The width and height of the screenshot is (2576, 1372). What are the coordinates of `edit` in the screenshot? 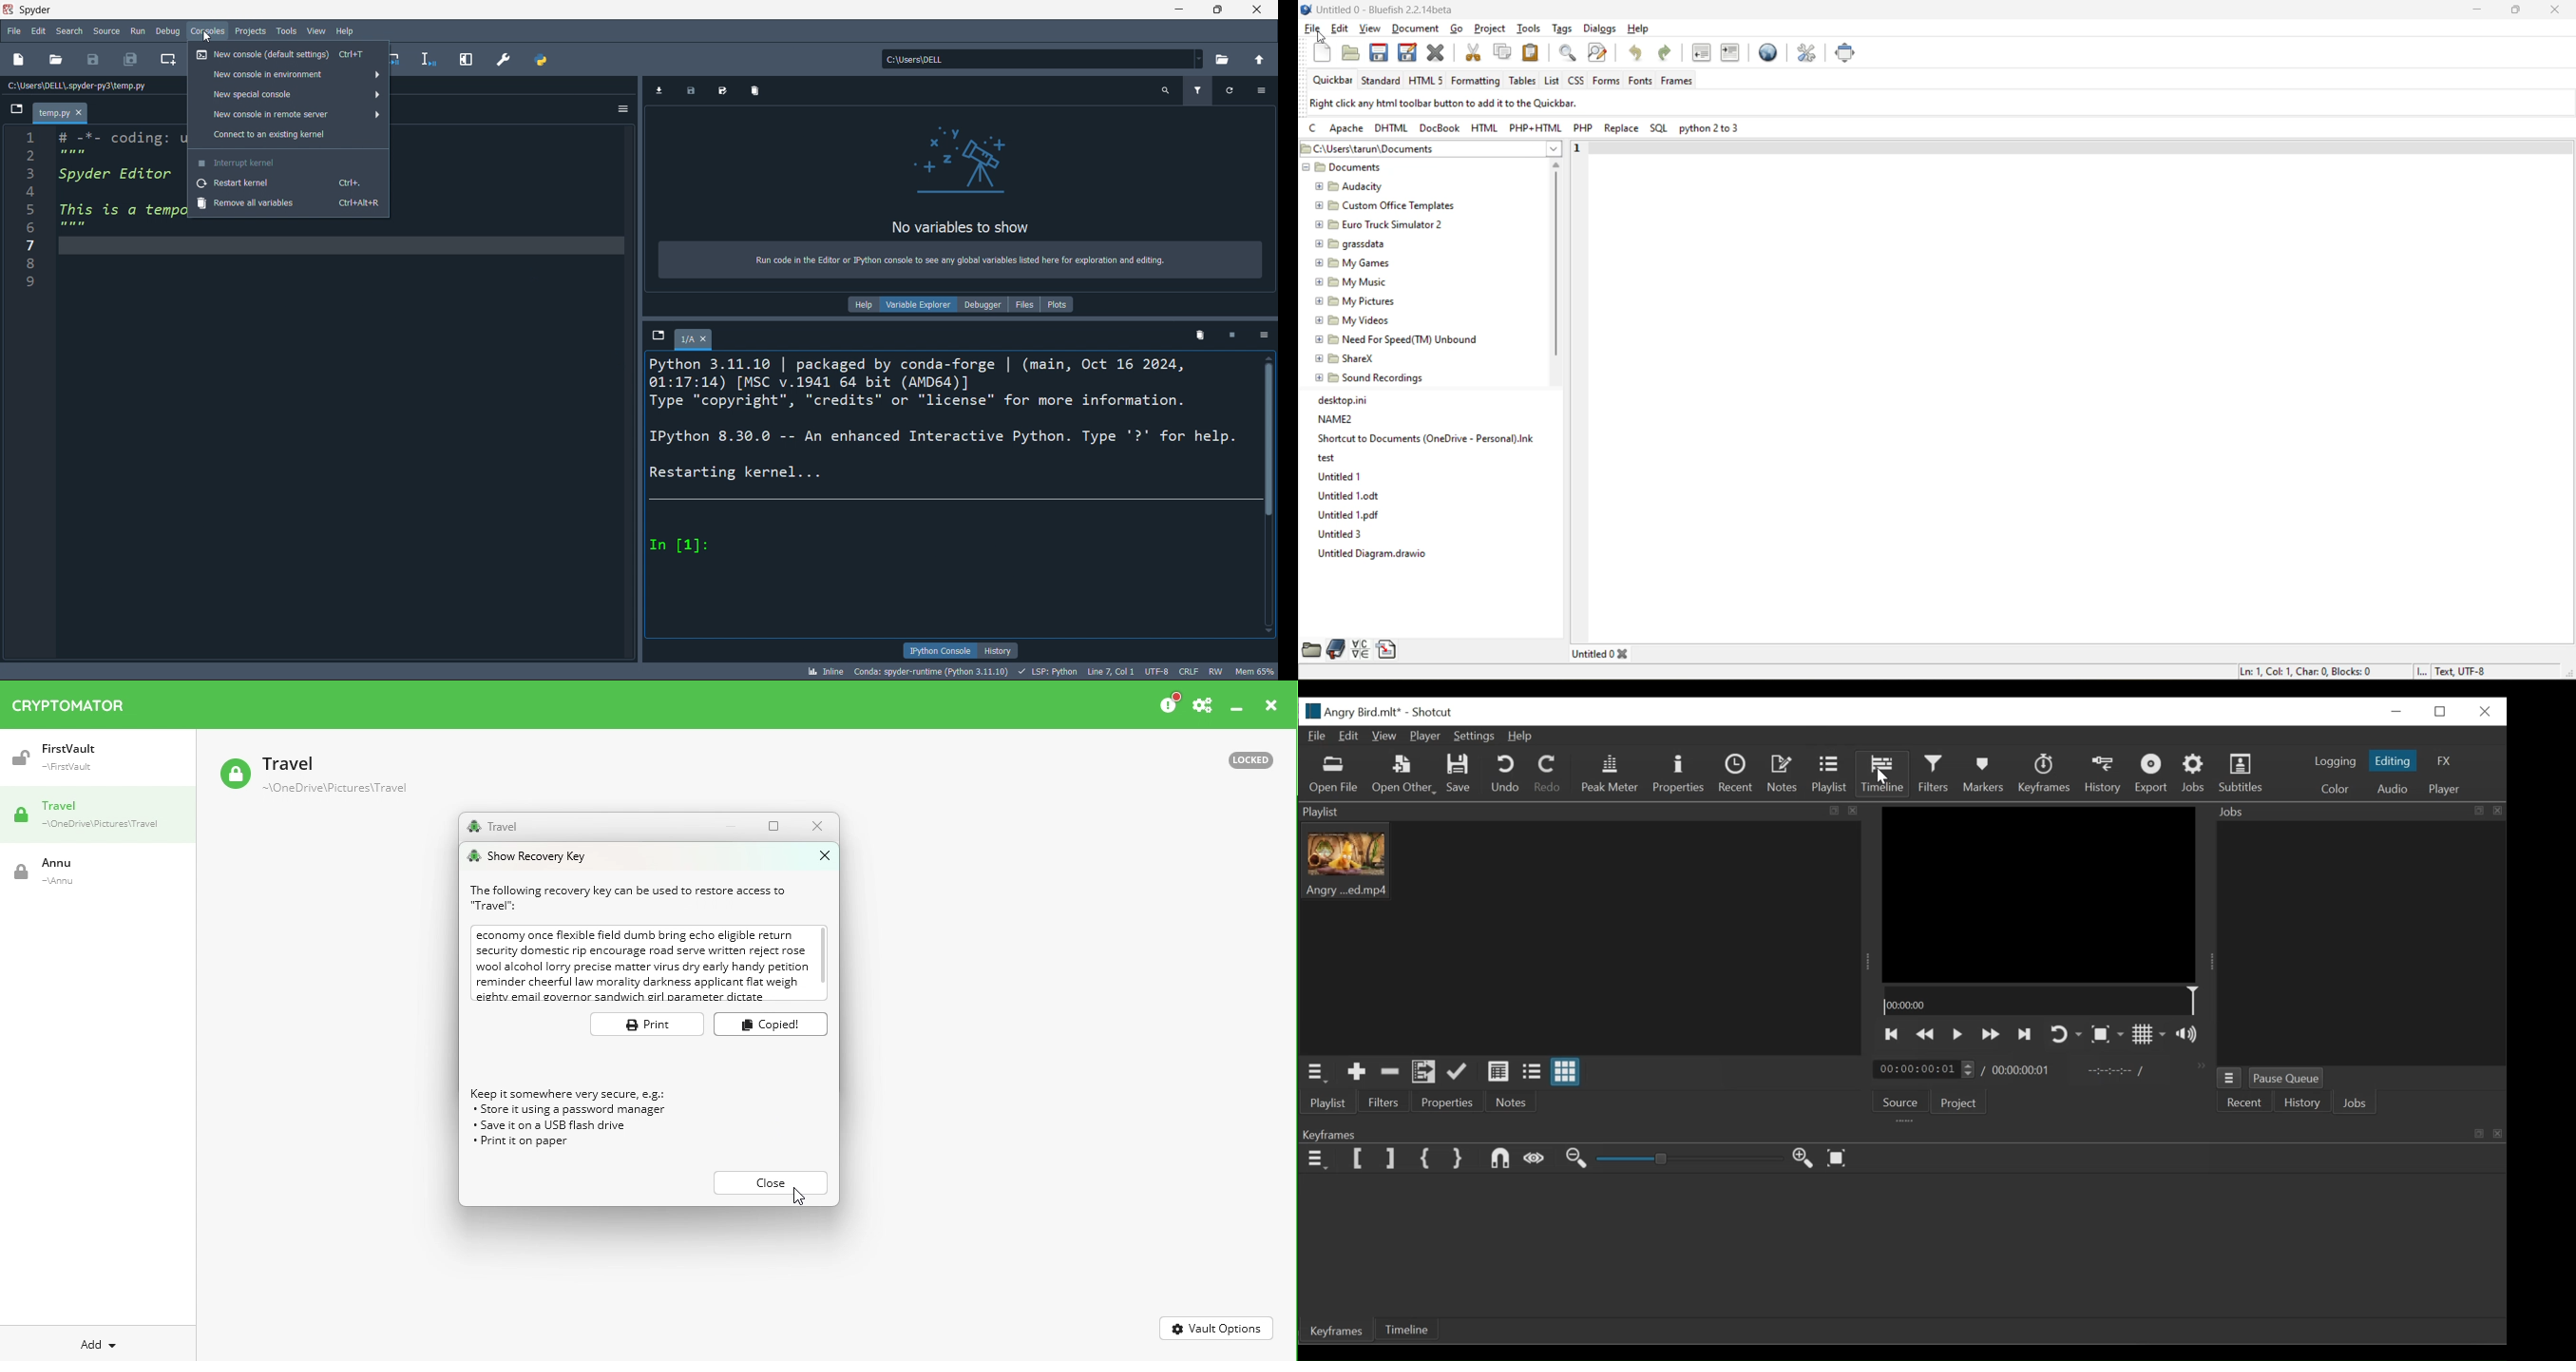 It's located at (41, 30).